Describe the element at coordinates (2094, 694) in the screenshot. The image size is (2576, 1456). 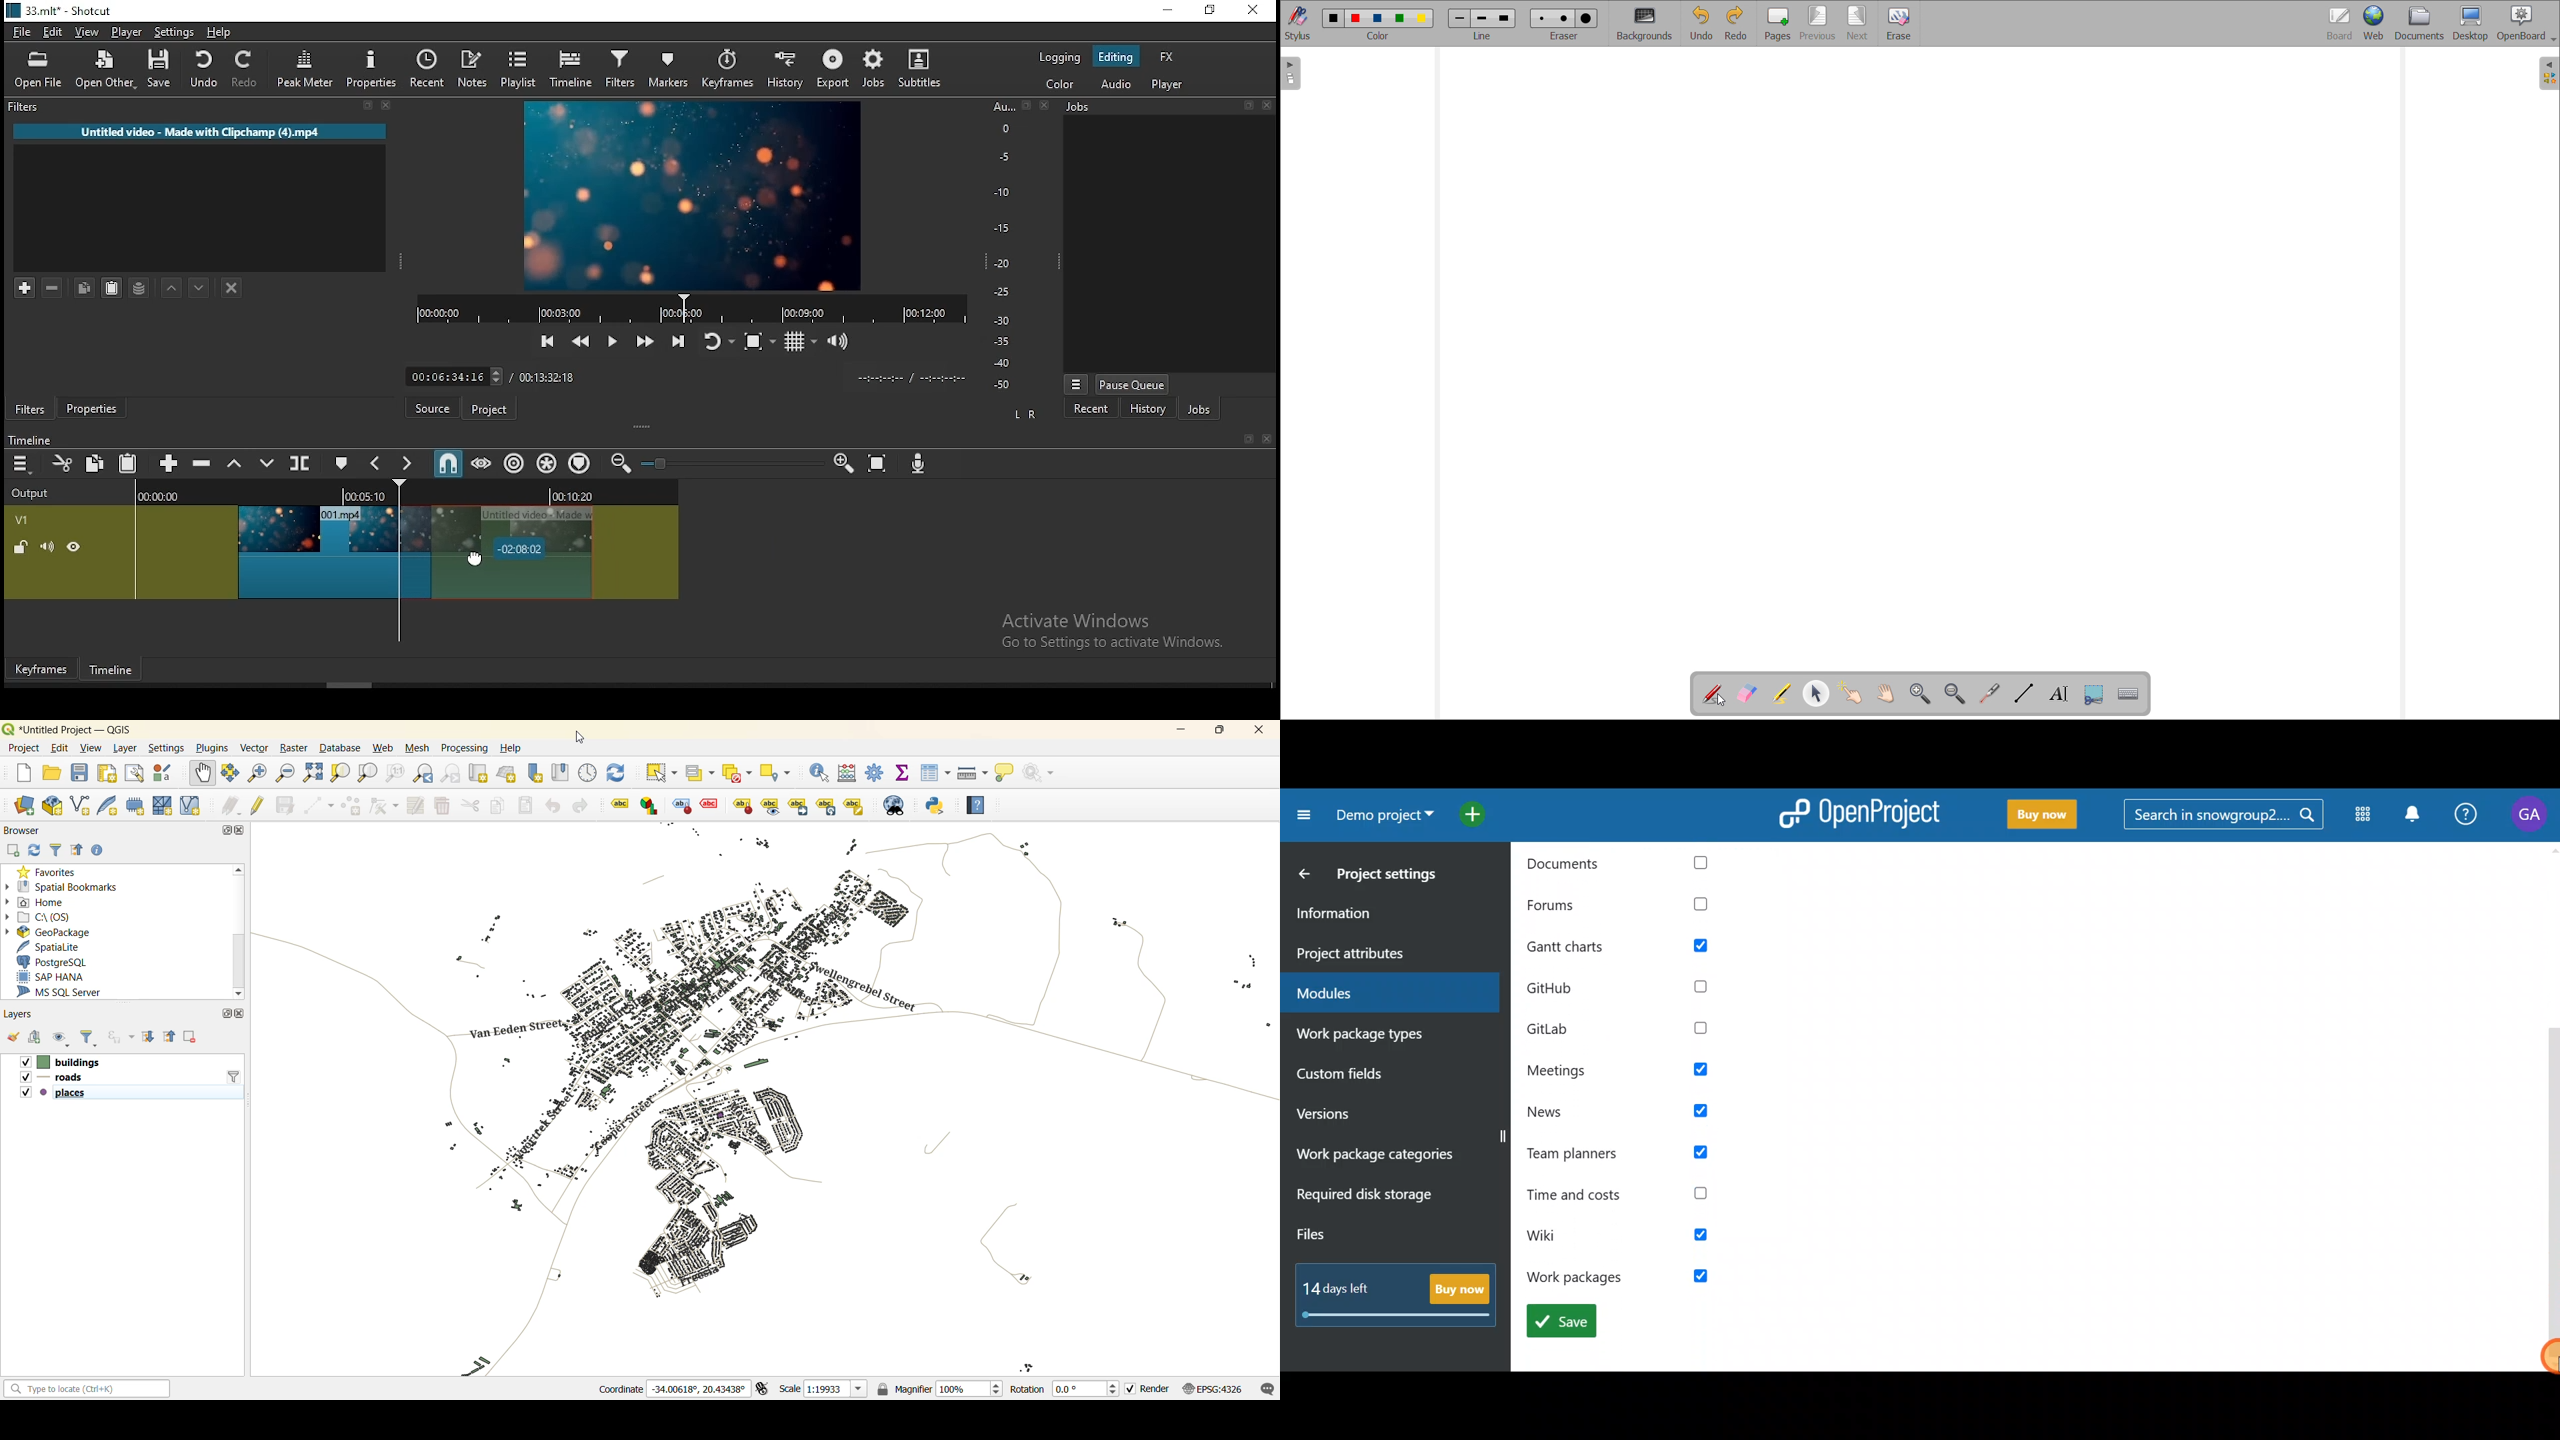
I see `capture part of the screen` at that location.